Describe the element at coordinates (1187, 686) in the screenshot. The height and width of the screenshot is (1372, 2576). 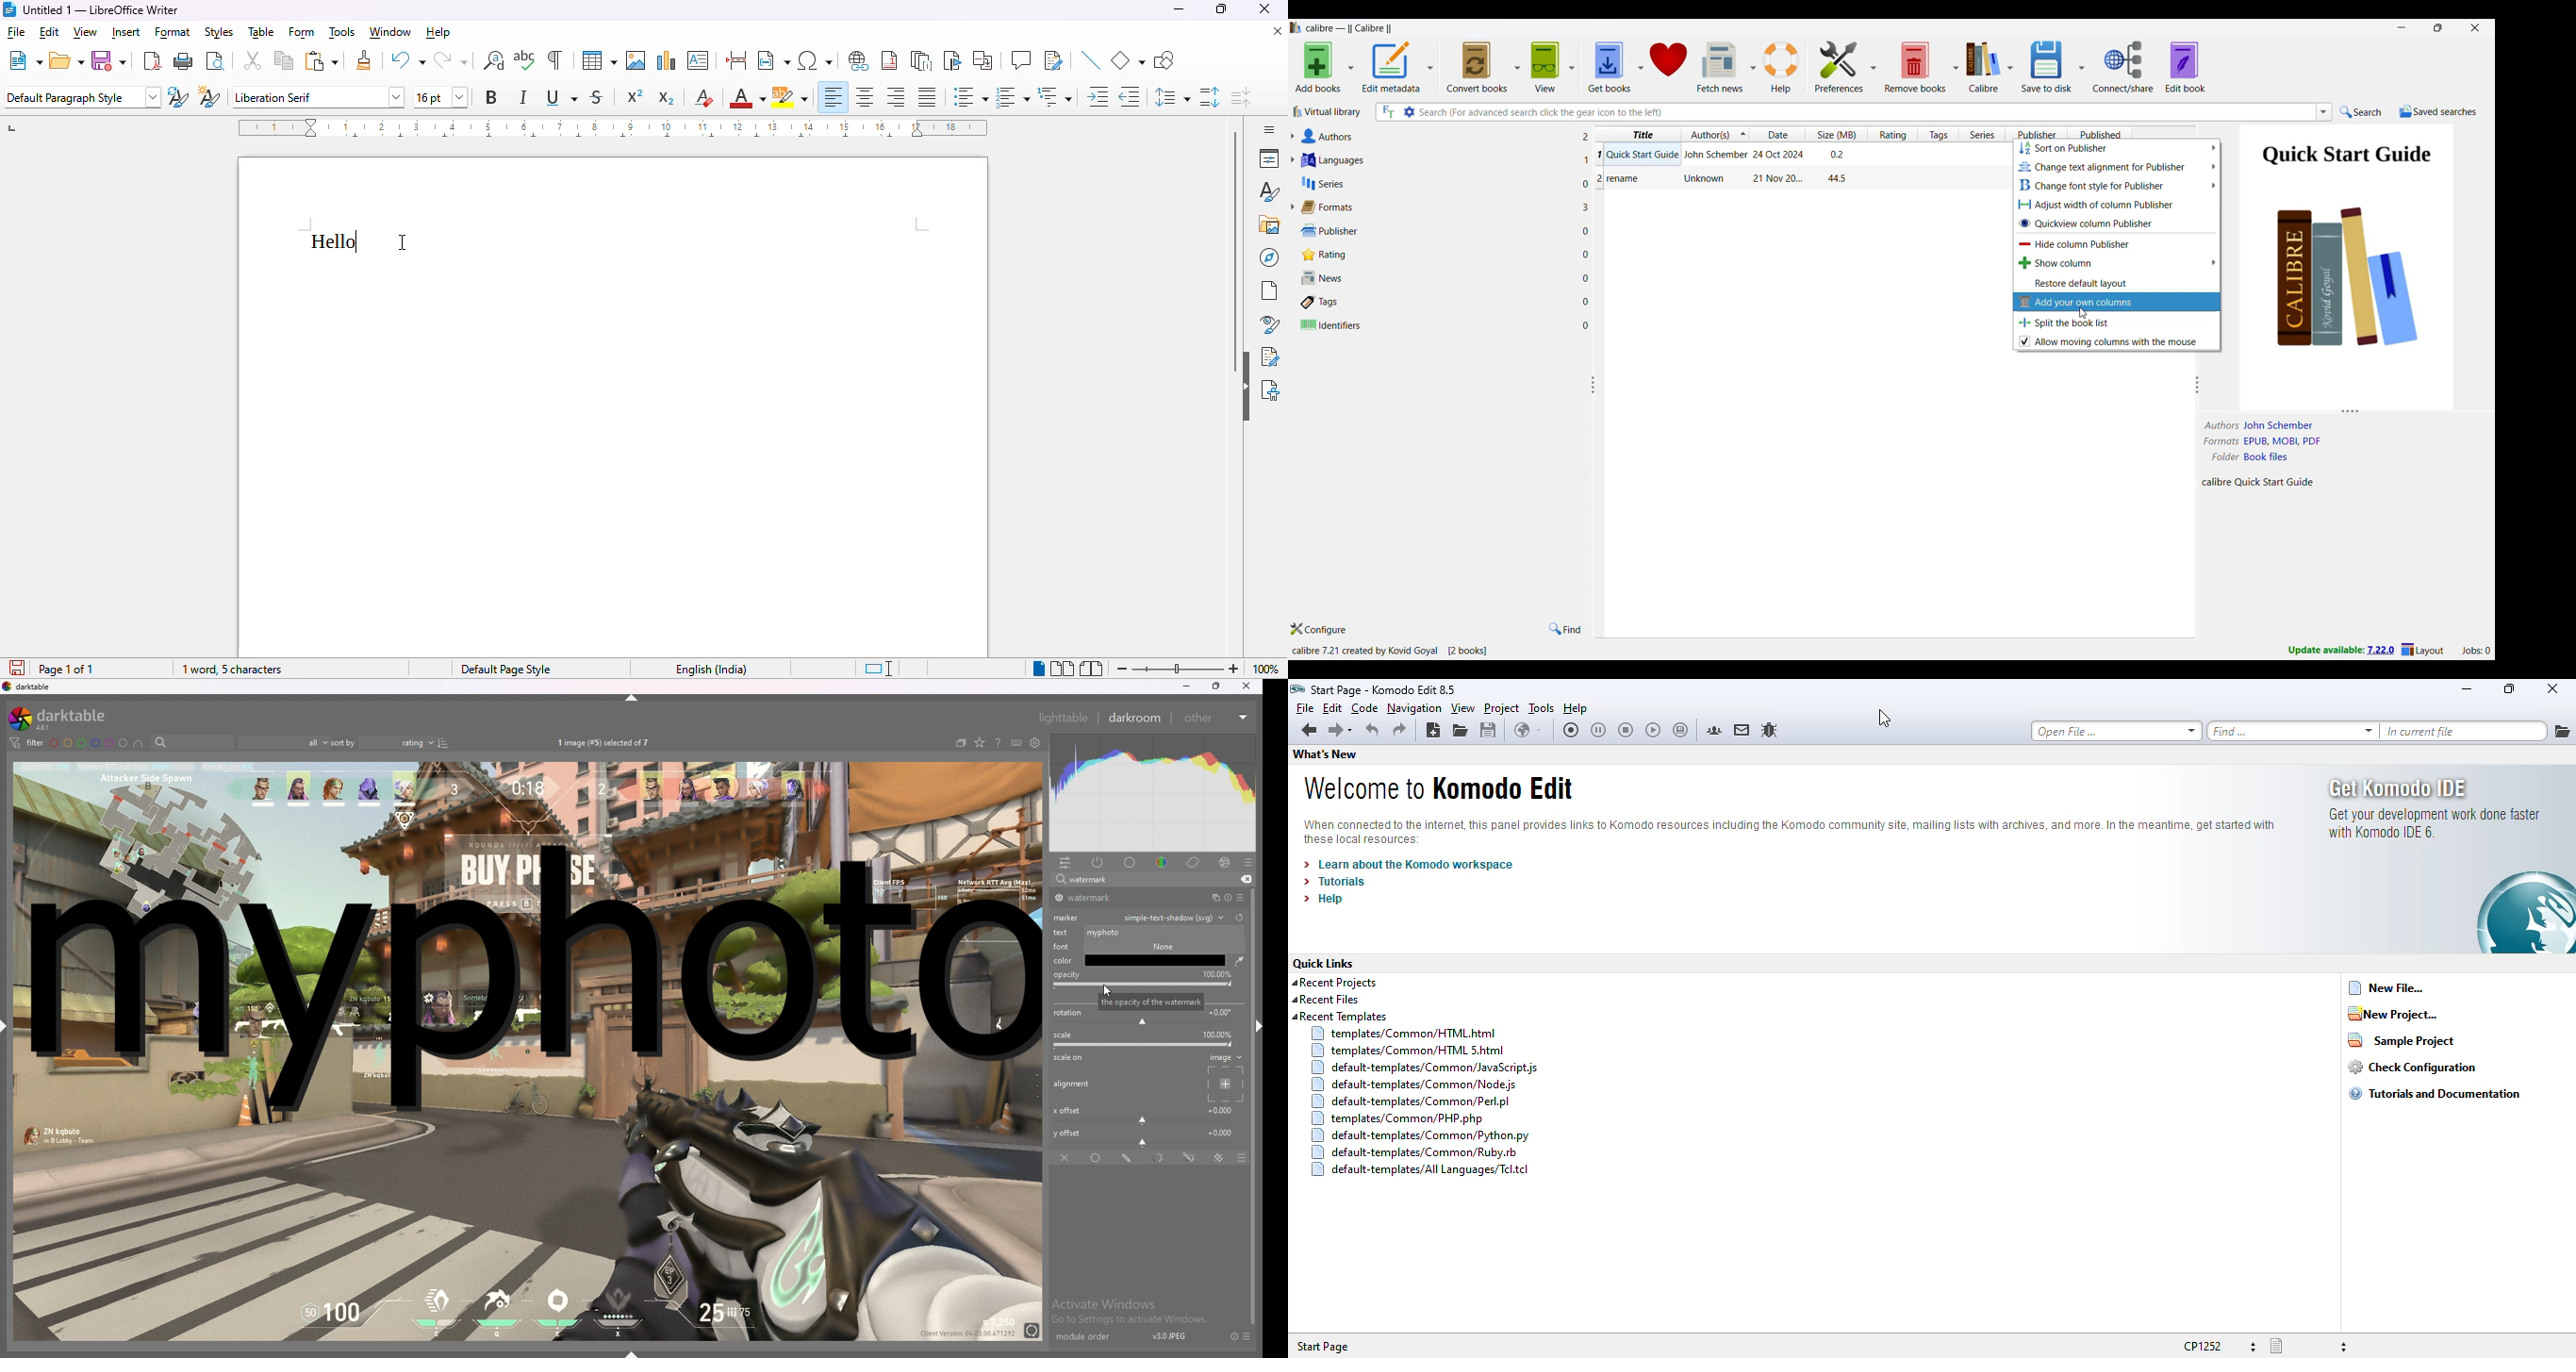
I see `minimize` at that location.